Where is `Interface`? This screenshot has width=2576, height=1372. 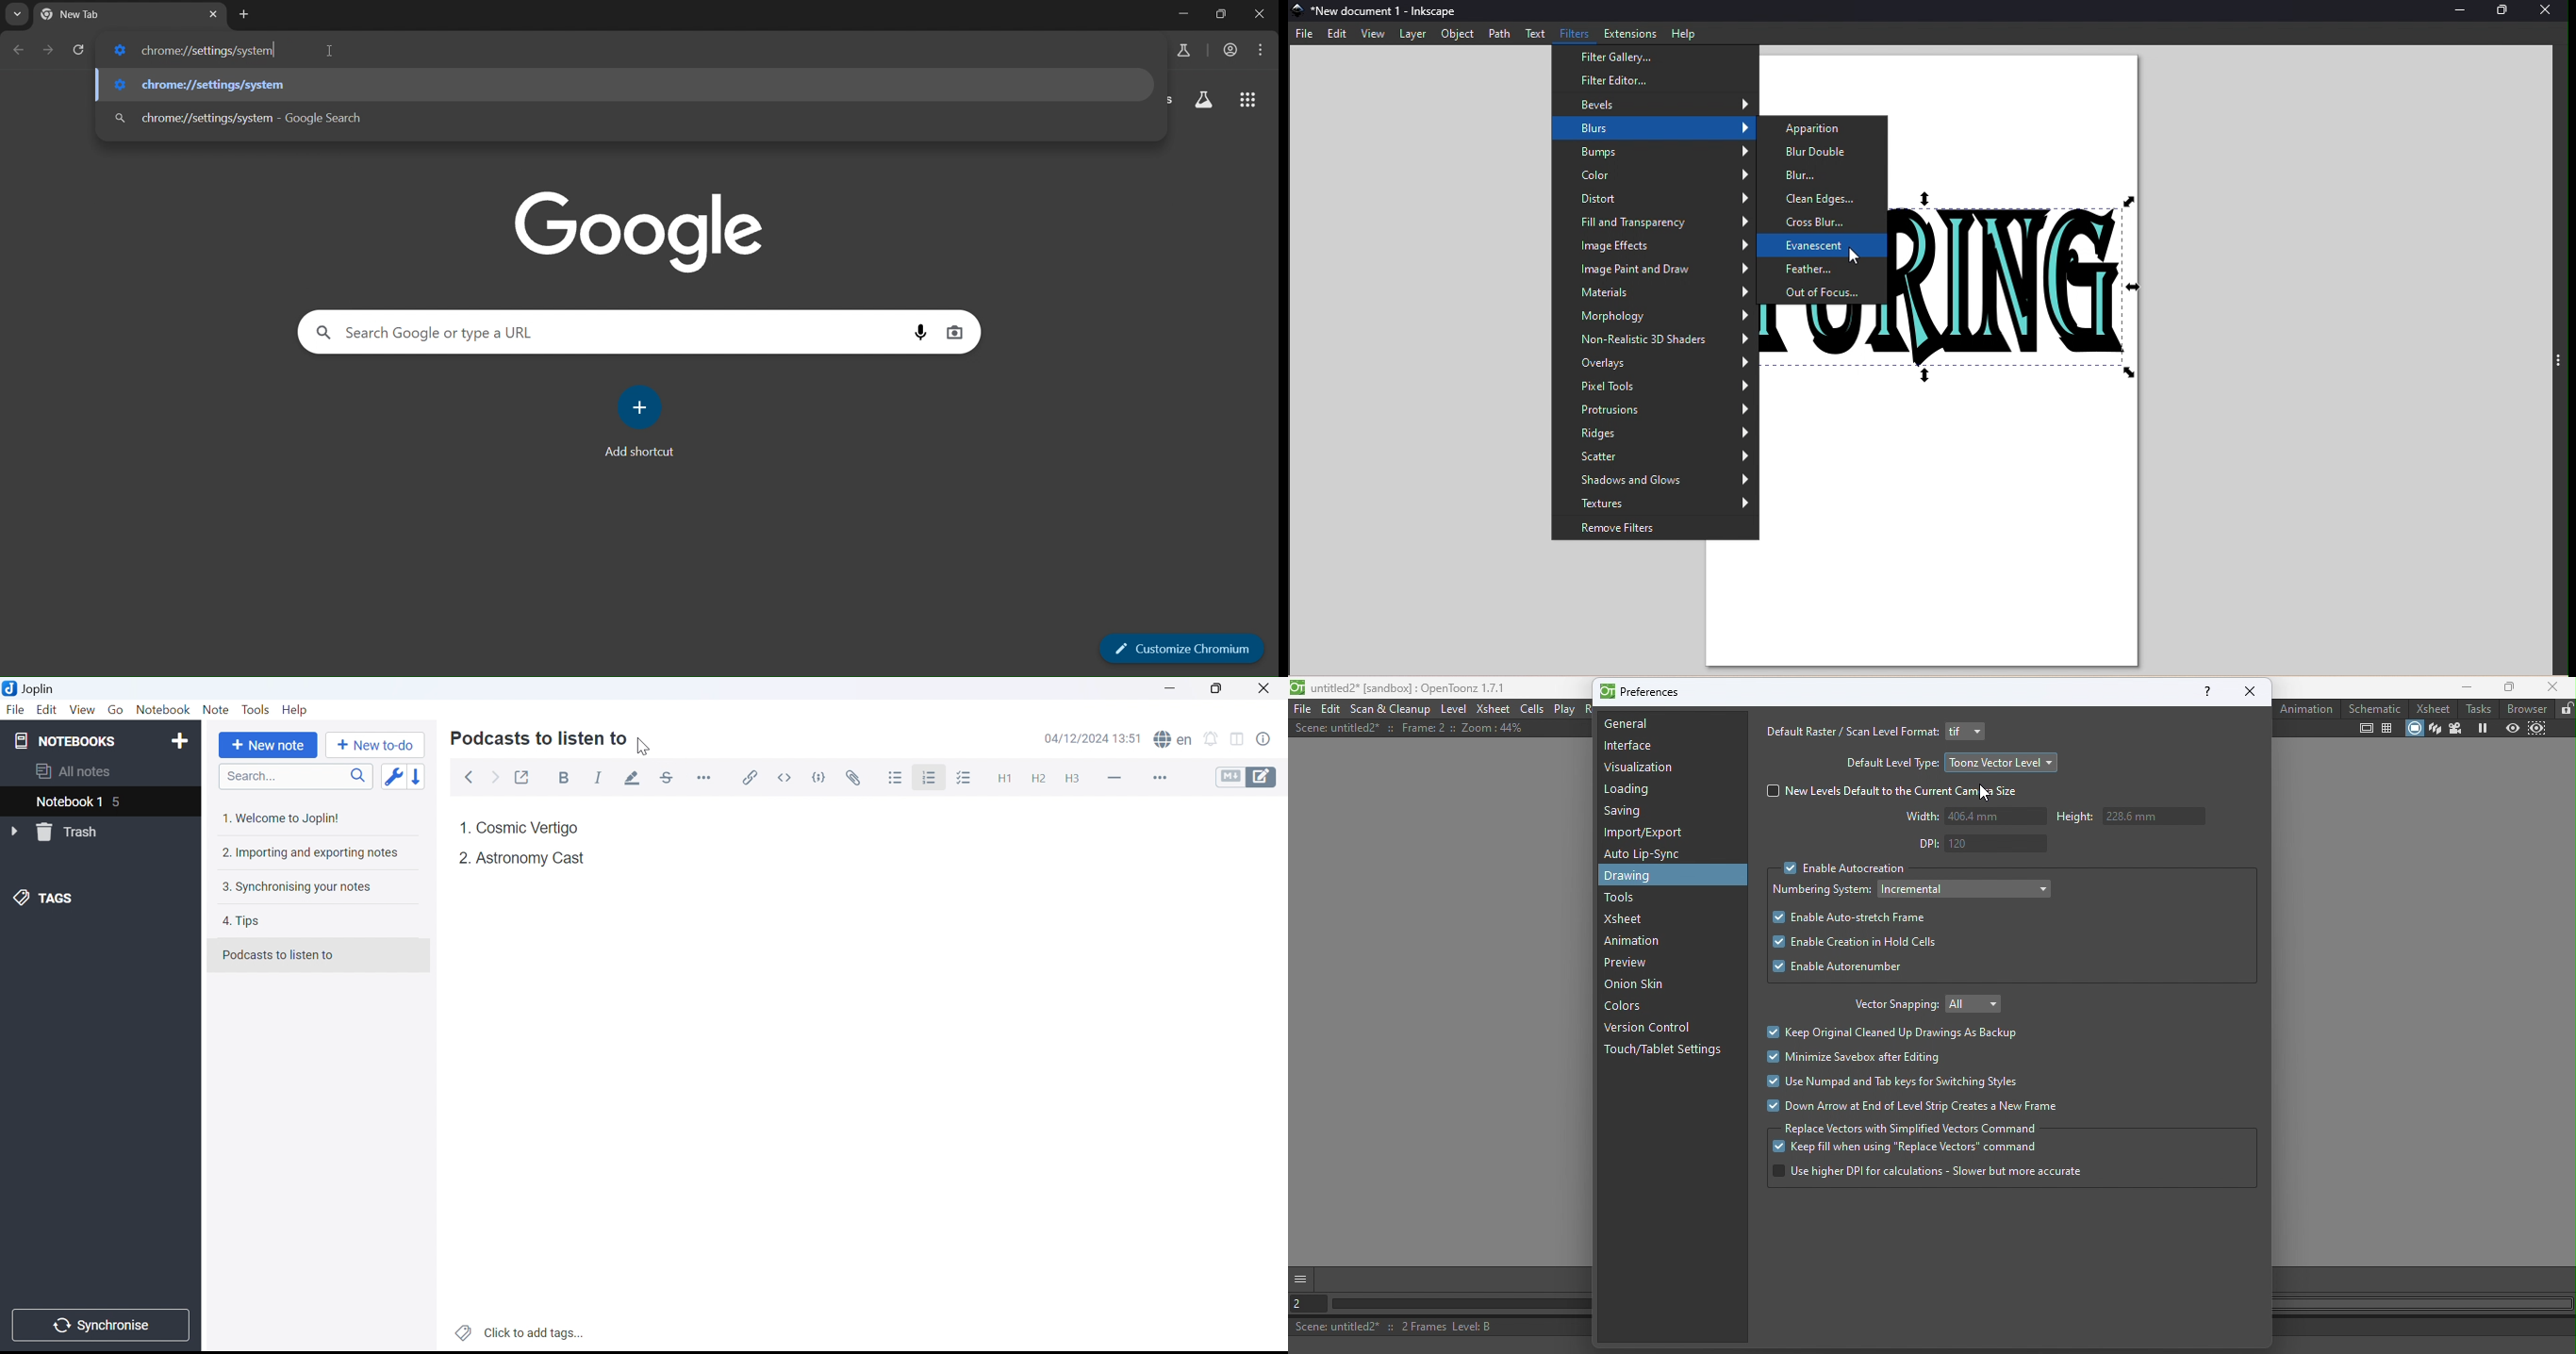
Interface is located at coordinates (1627, 746).